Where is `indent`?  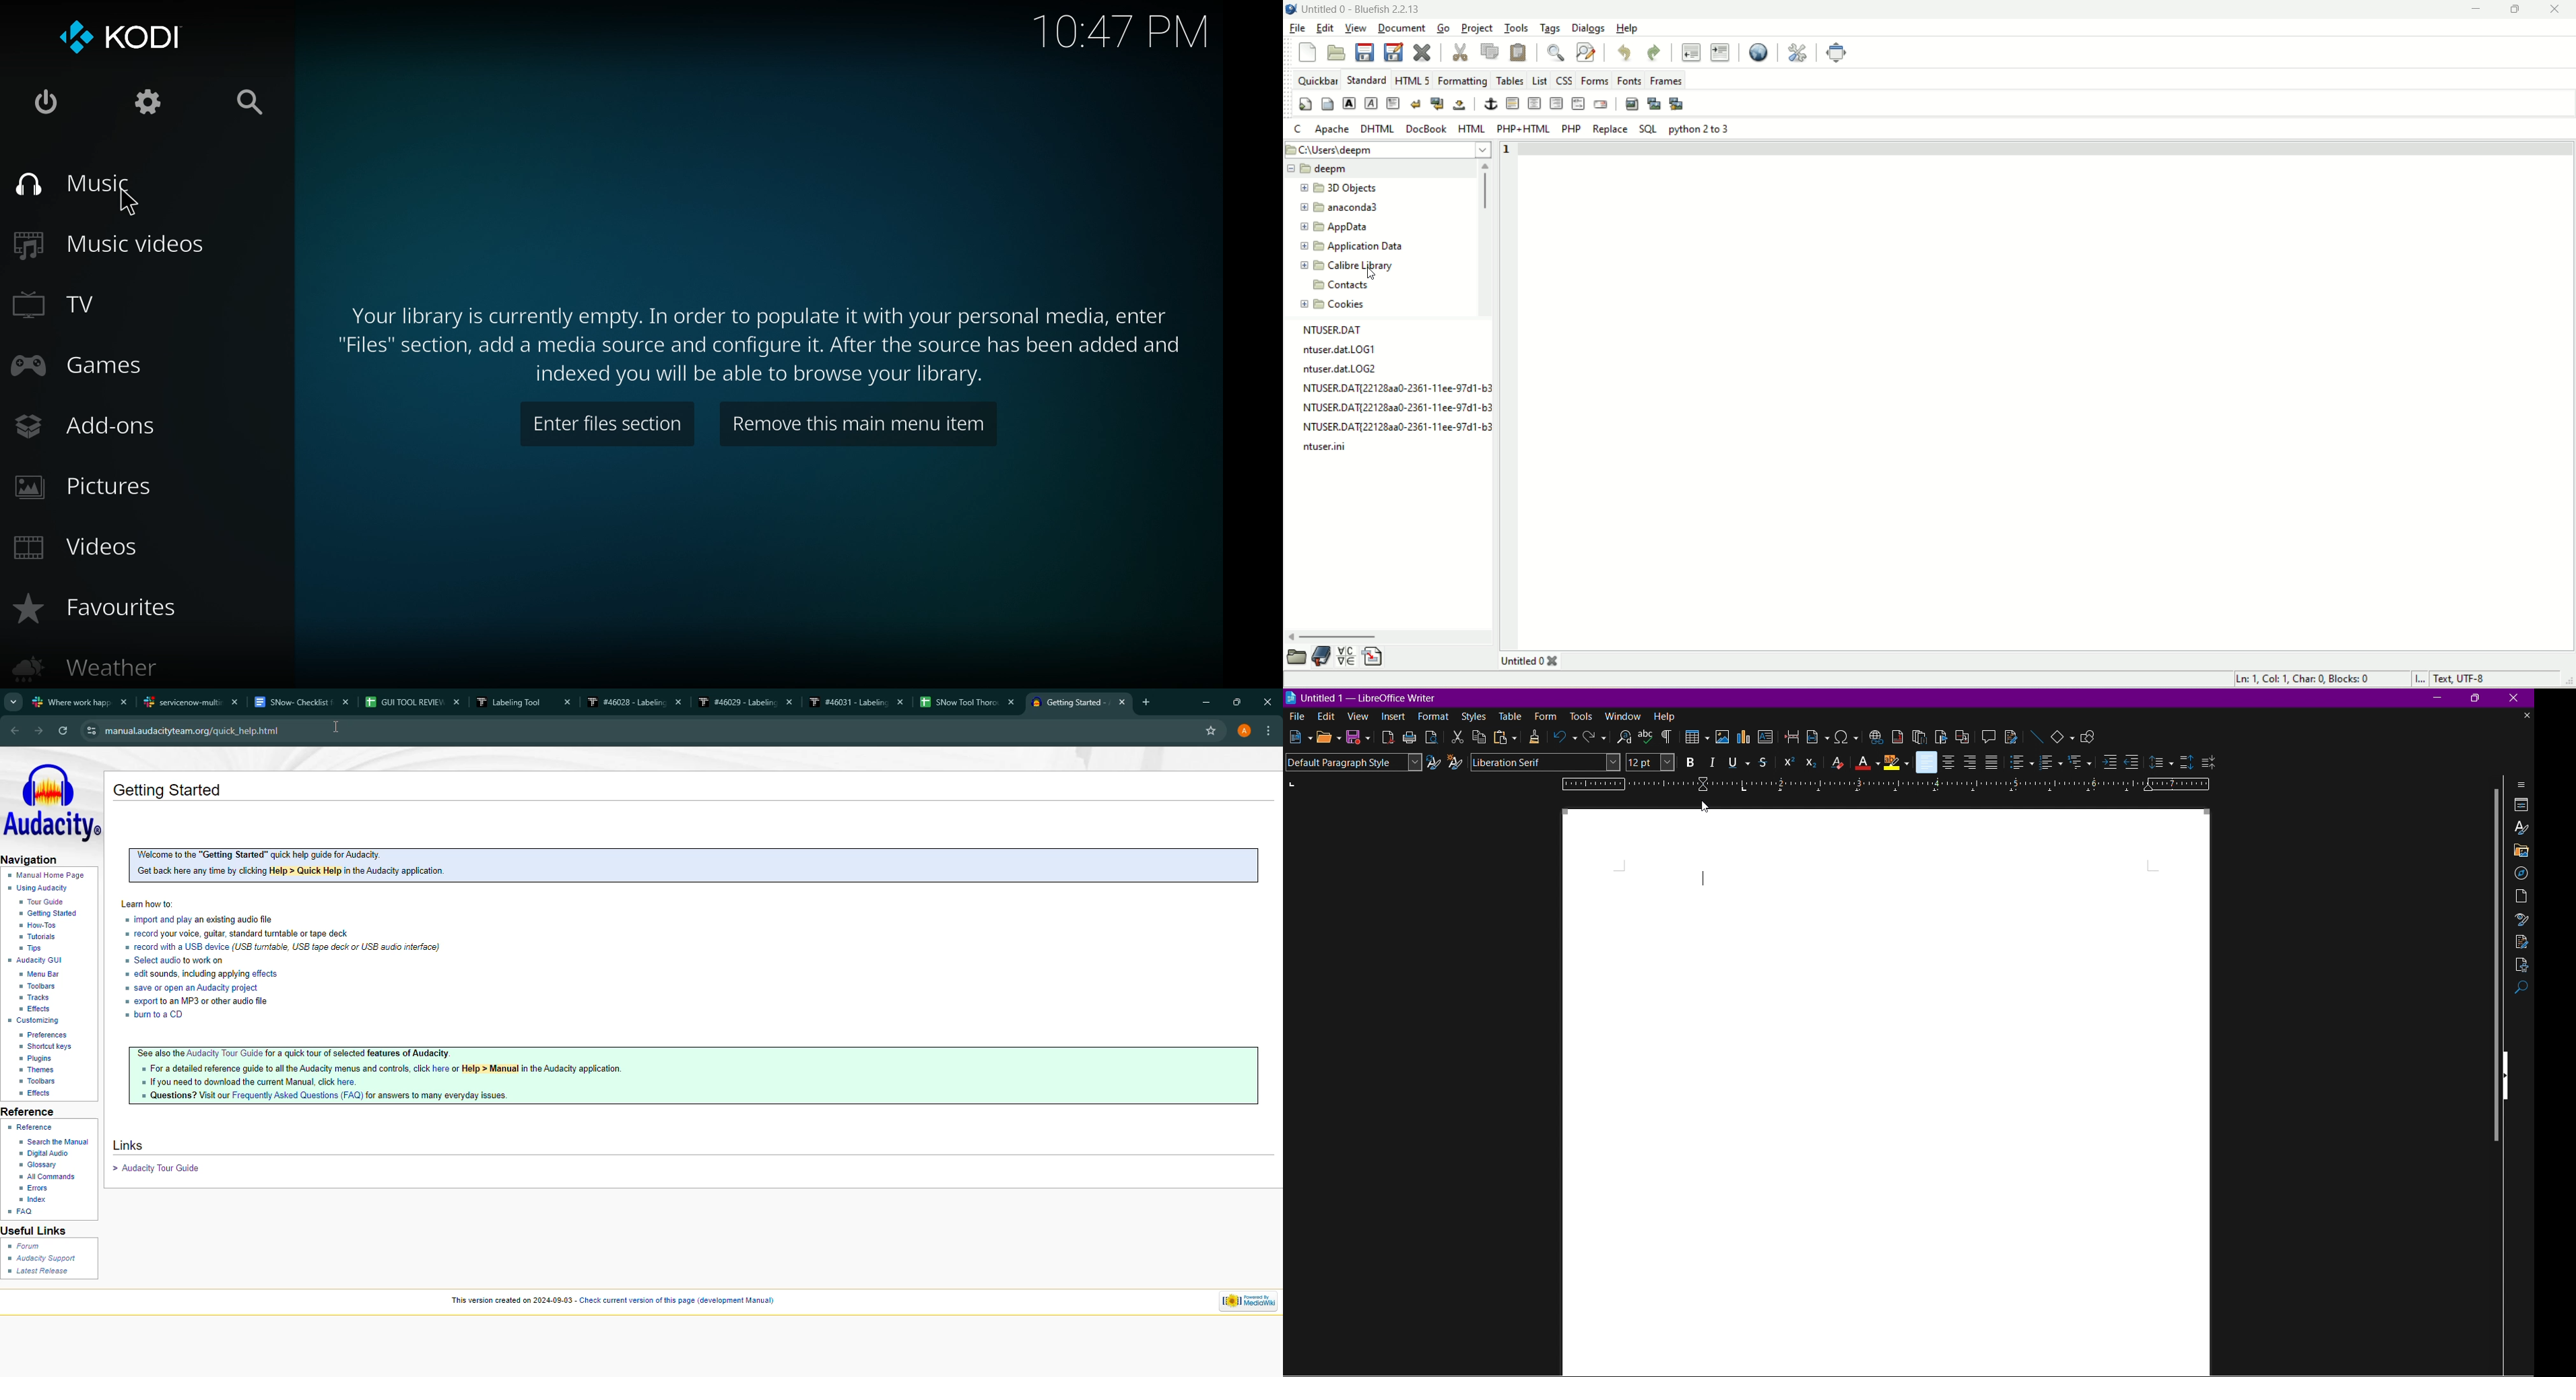 indent is located at coordinates (1719, 51).